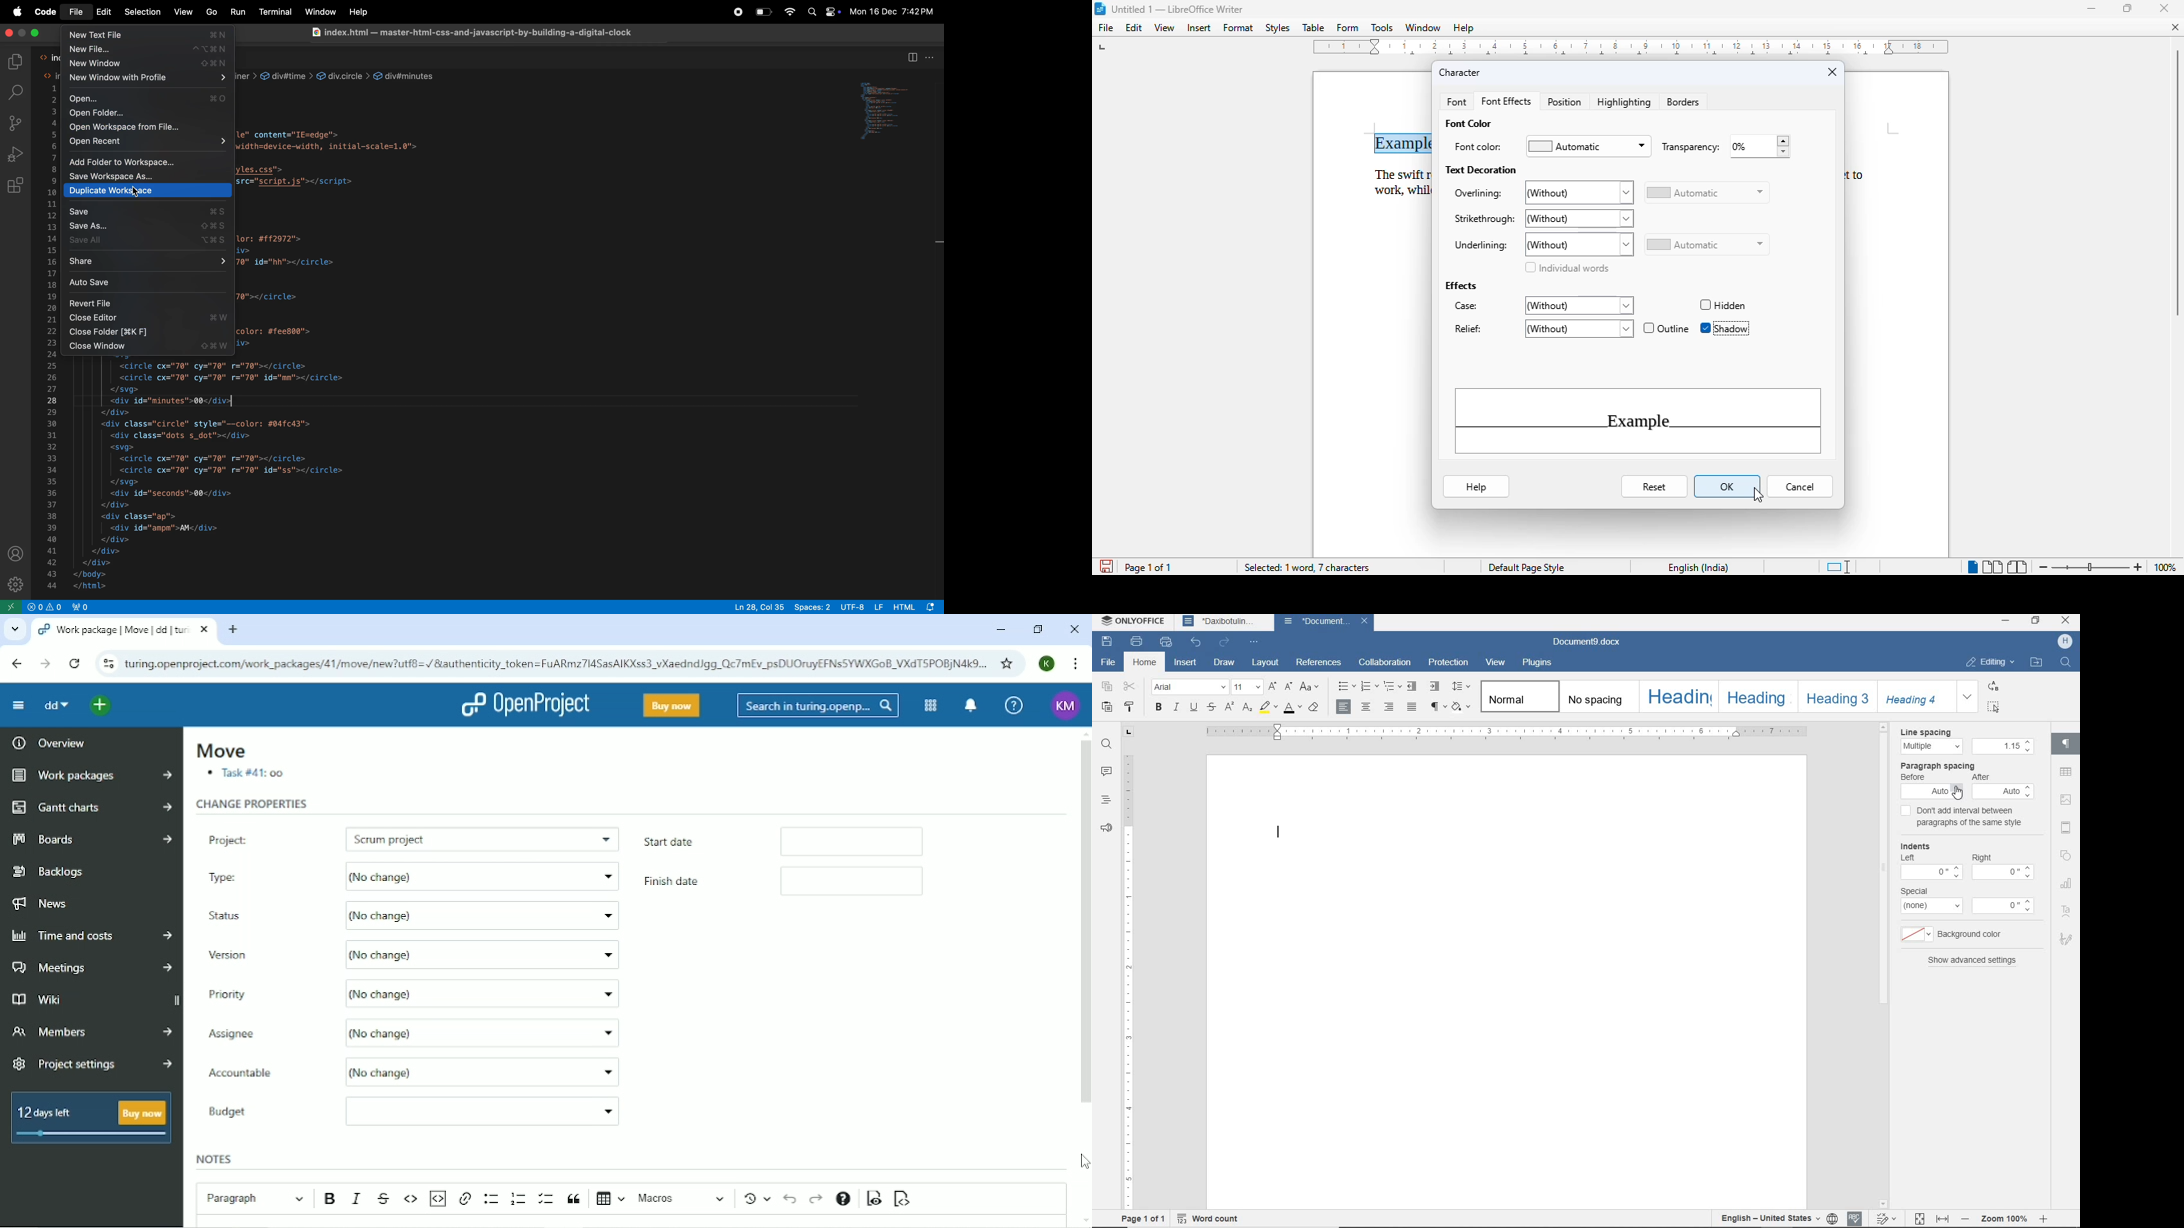 Image resolution: width=2184 pixels, height=1232 pixels. What do you see at coordinates (150, 260) in the screenshot?
I see `share` at bounding box center [150, 260].